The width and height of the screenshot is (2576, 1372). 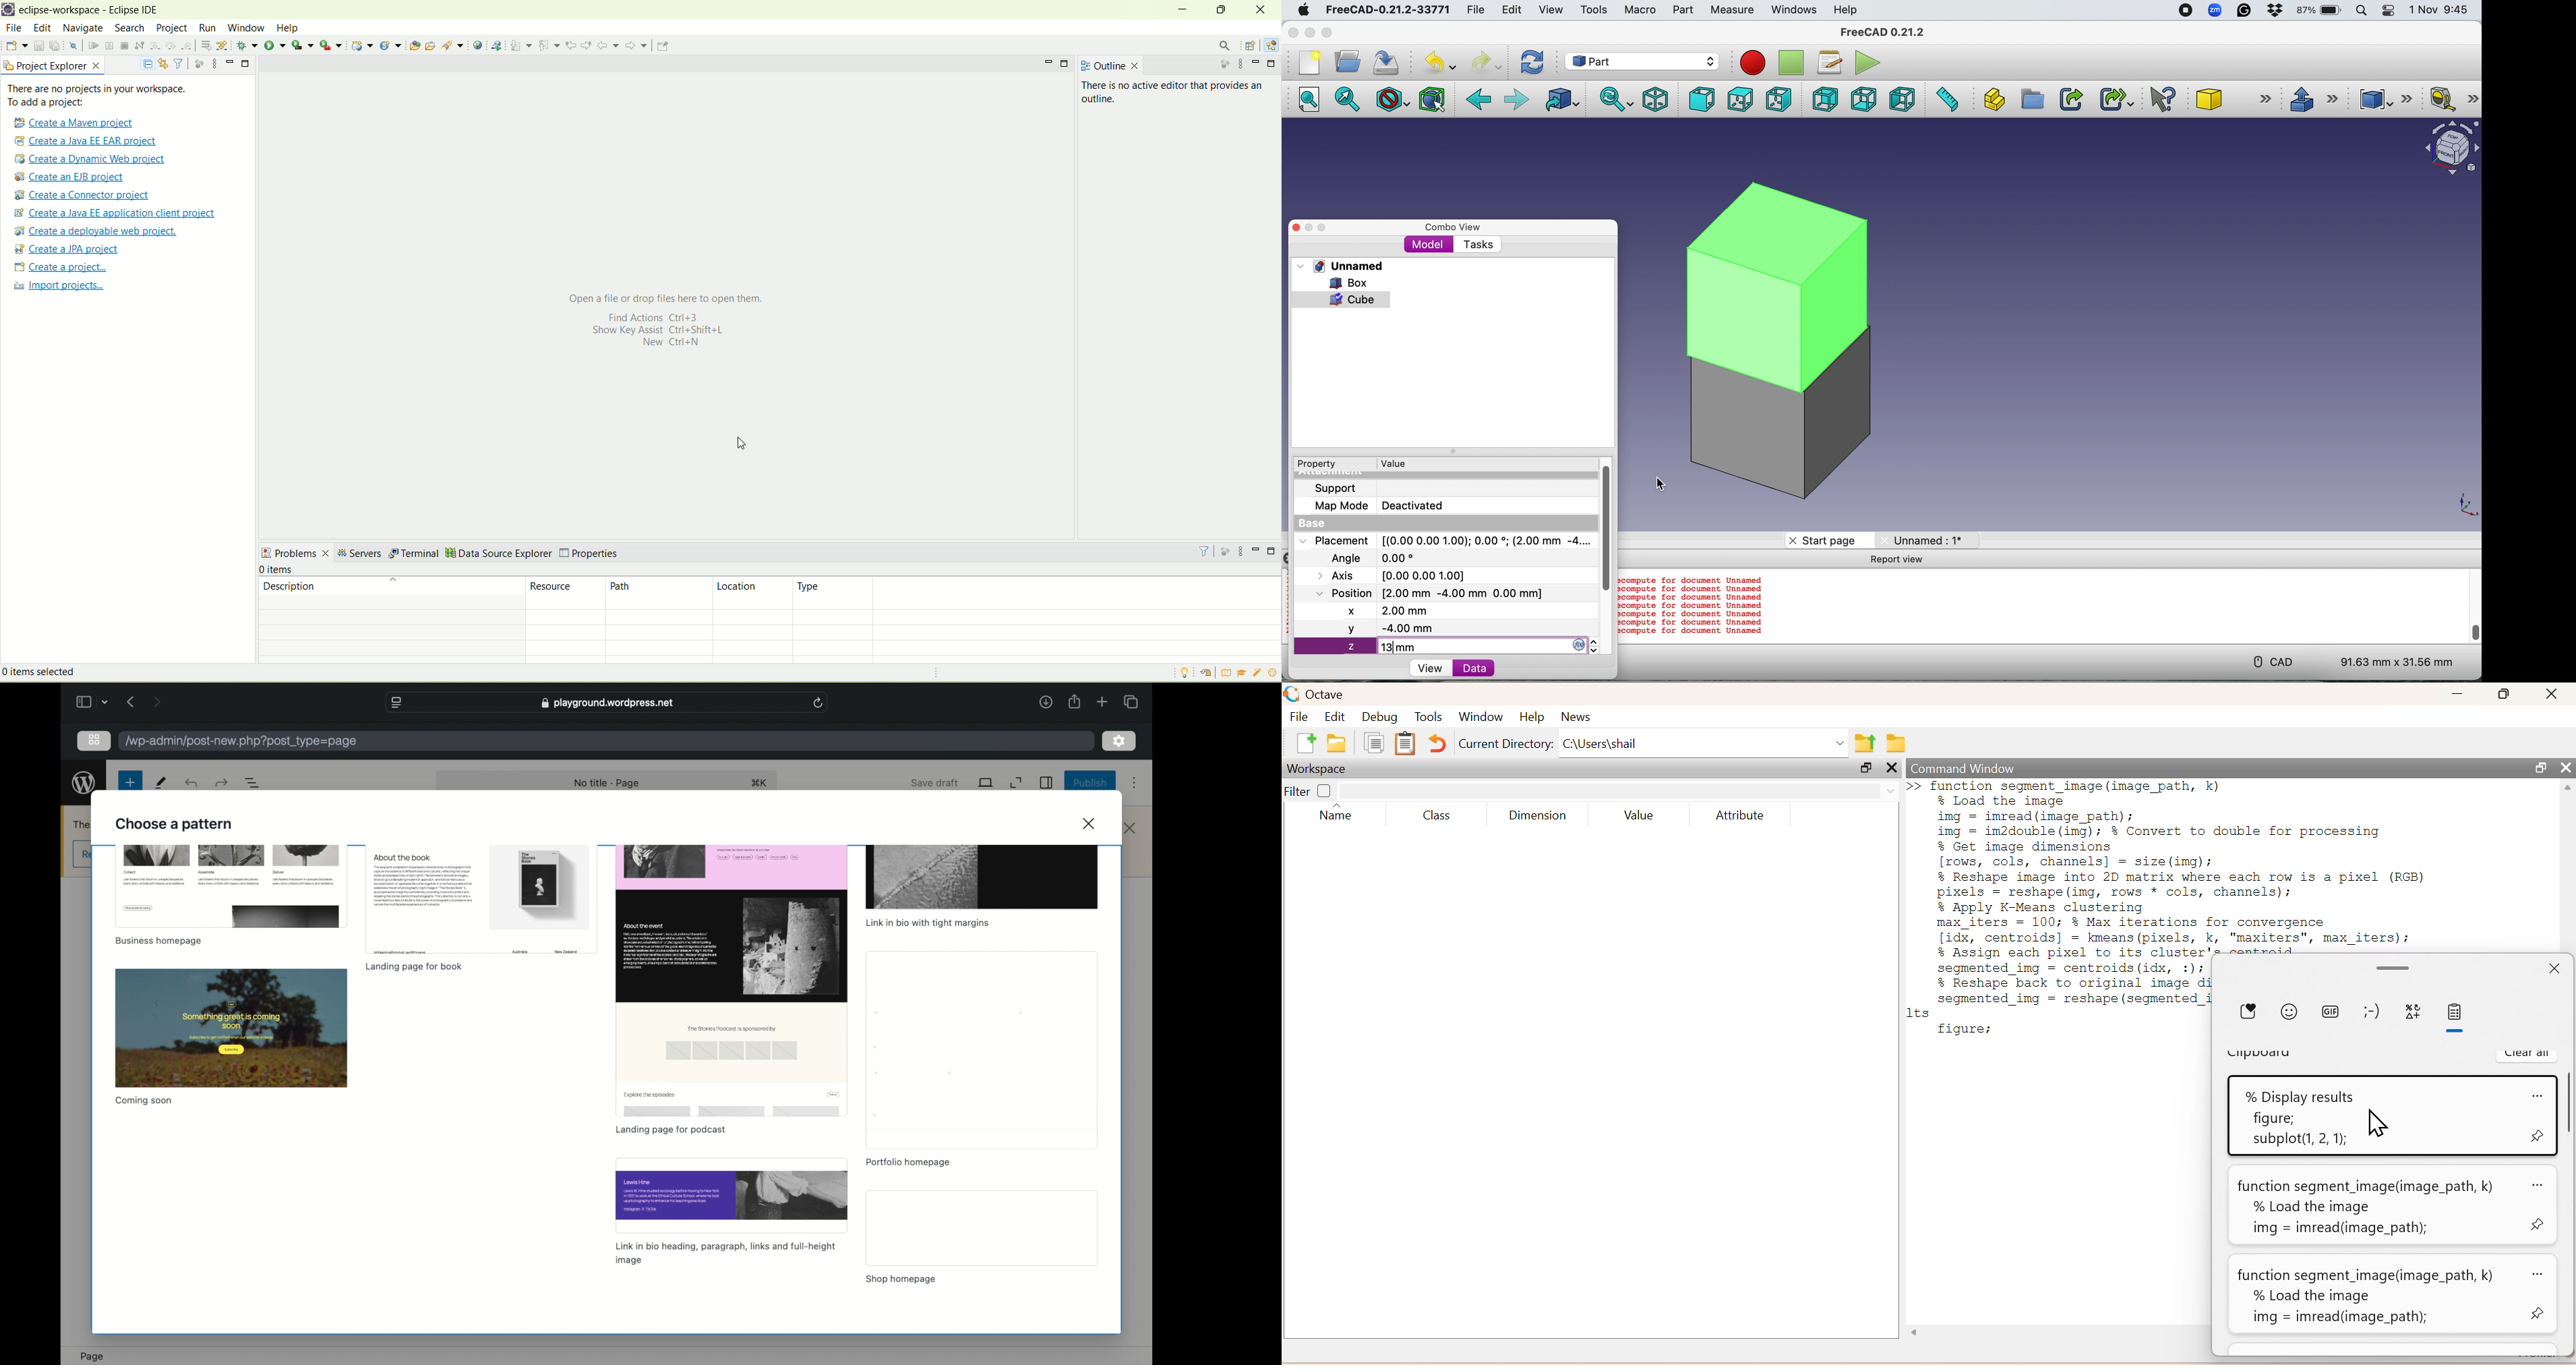 What do you see at coordinates (499, 552) in the screenshot?
I see `data source explorer` at bounding box center [499, 552].